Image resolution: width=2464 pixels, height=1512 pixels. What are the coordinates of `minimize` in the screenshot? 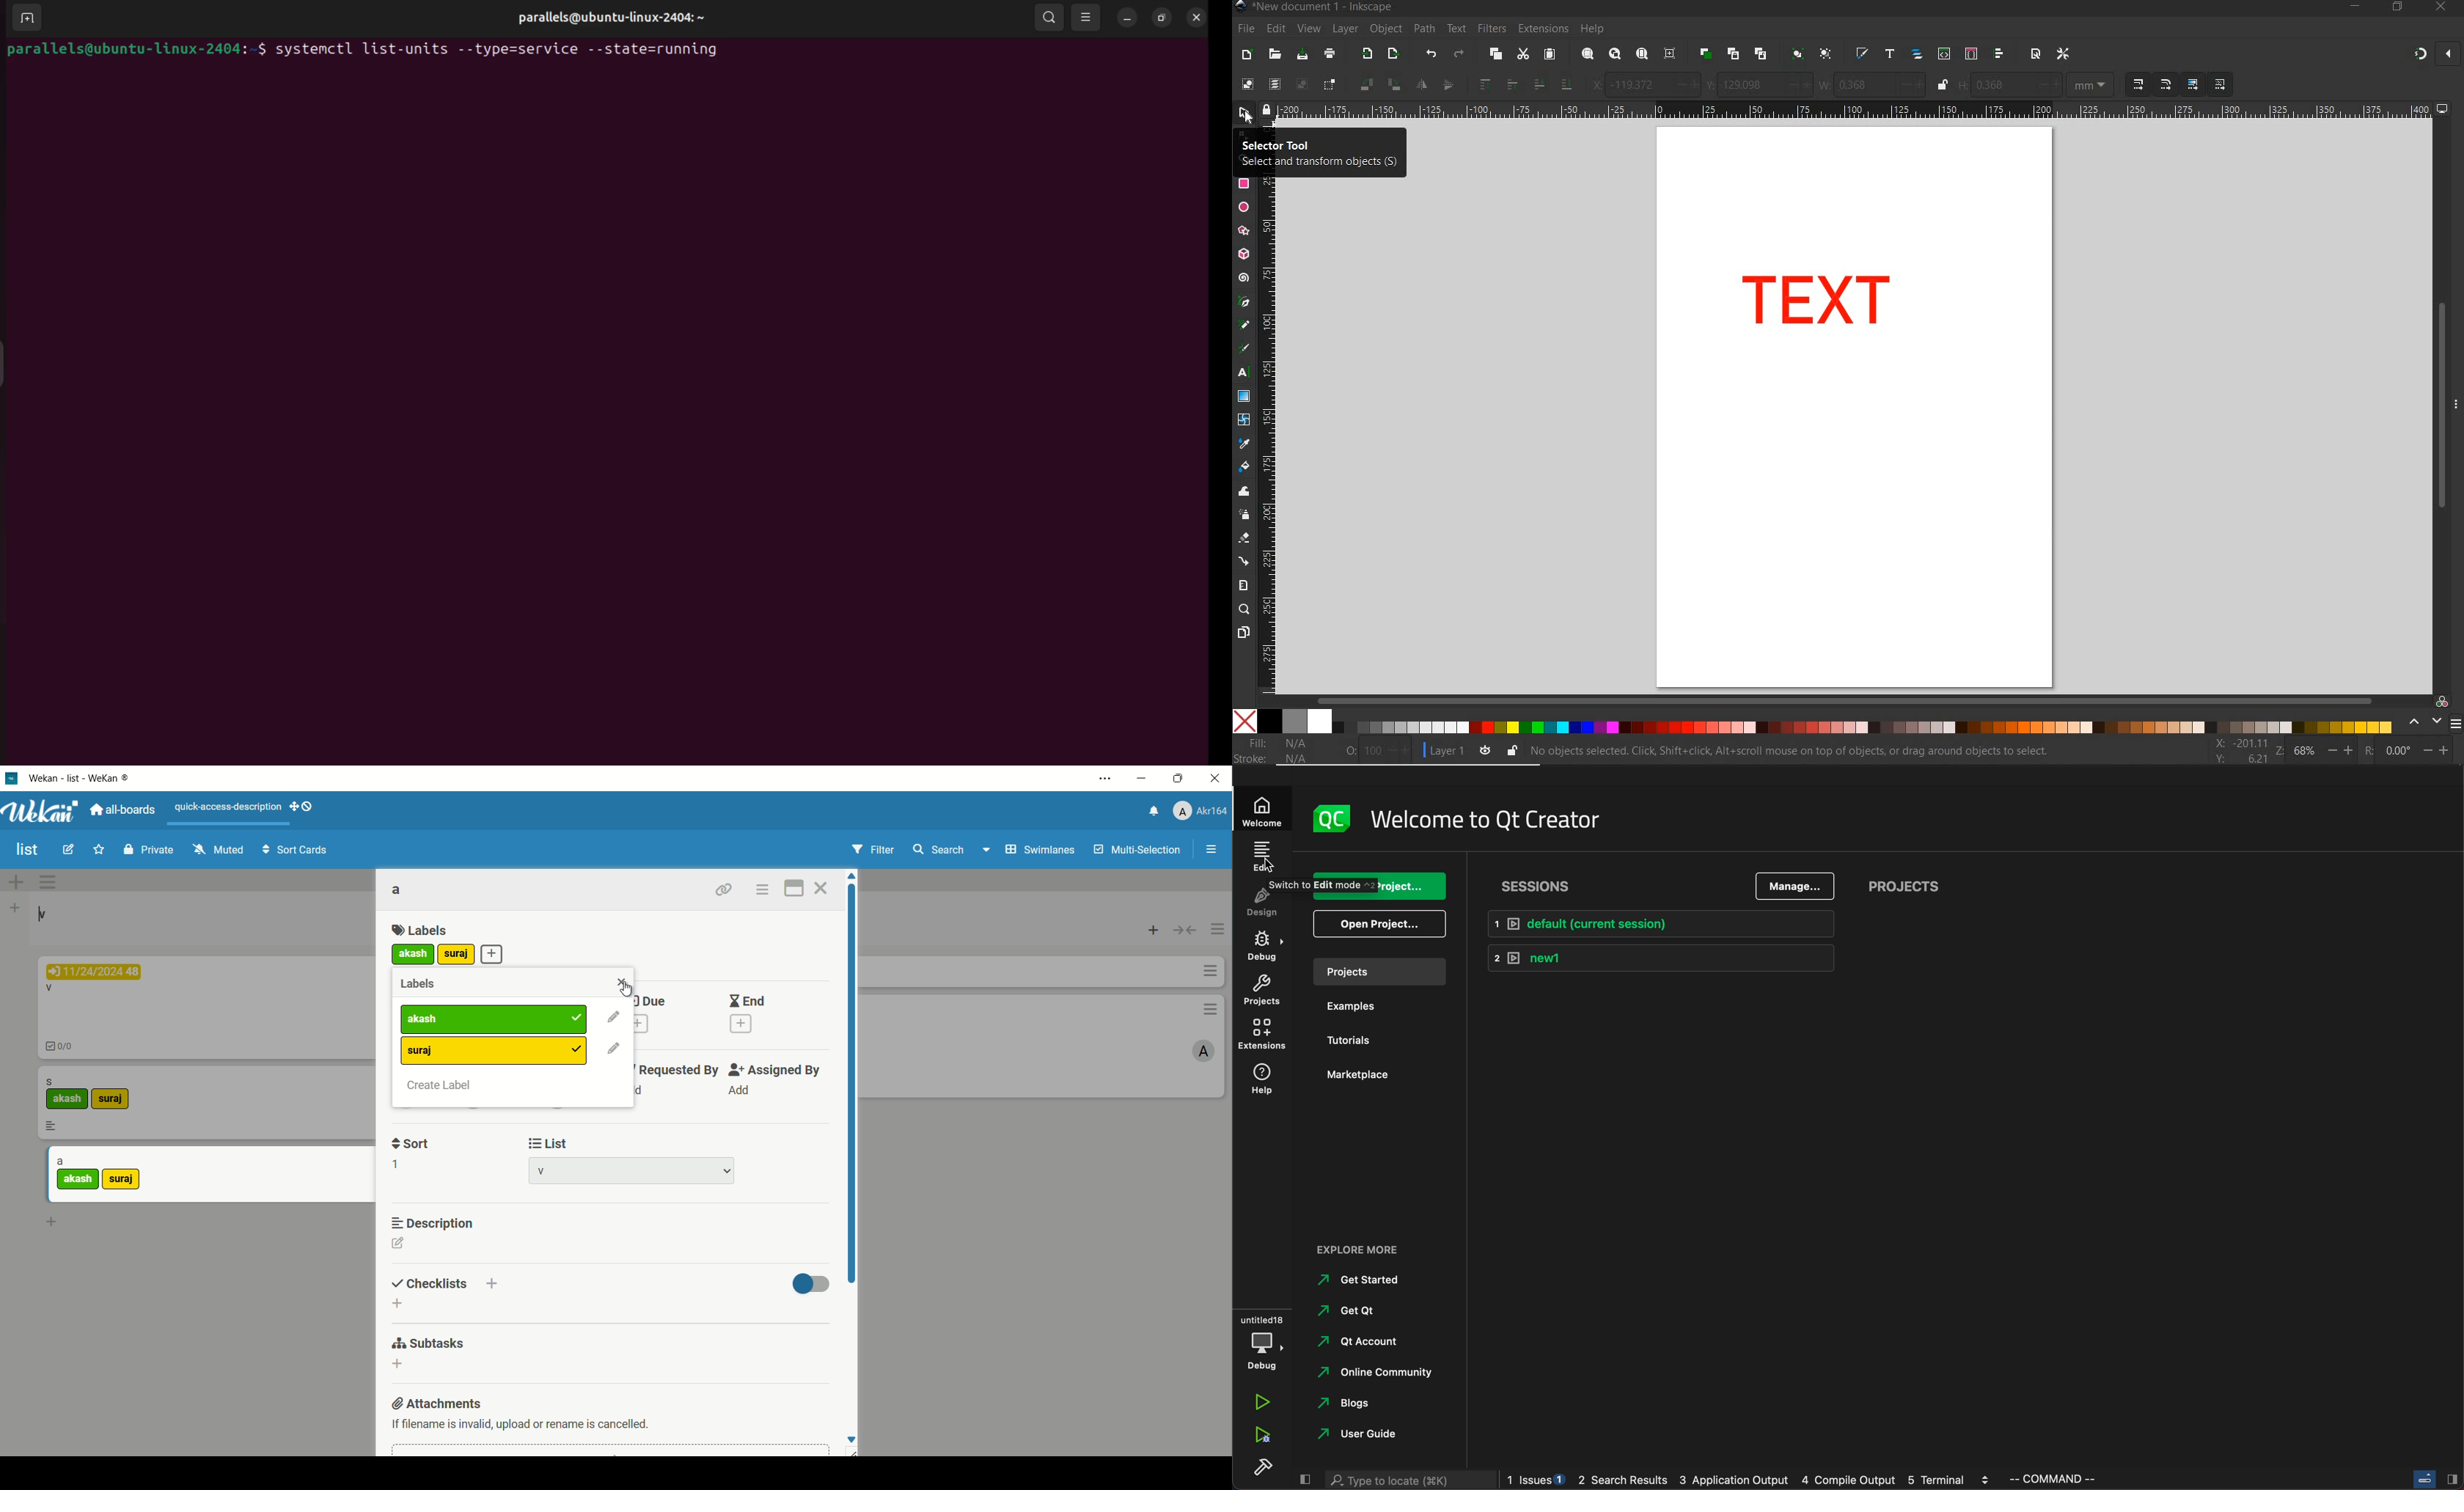 It's located at (1143, 780).